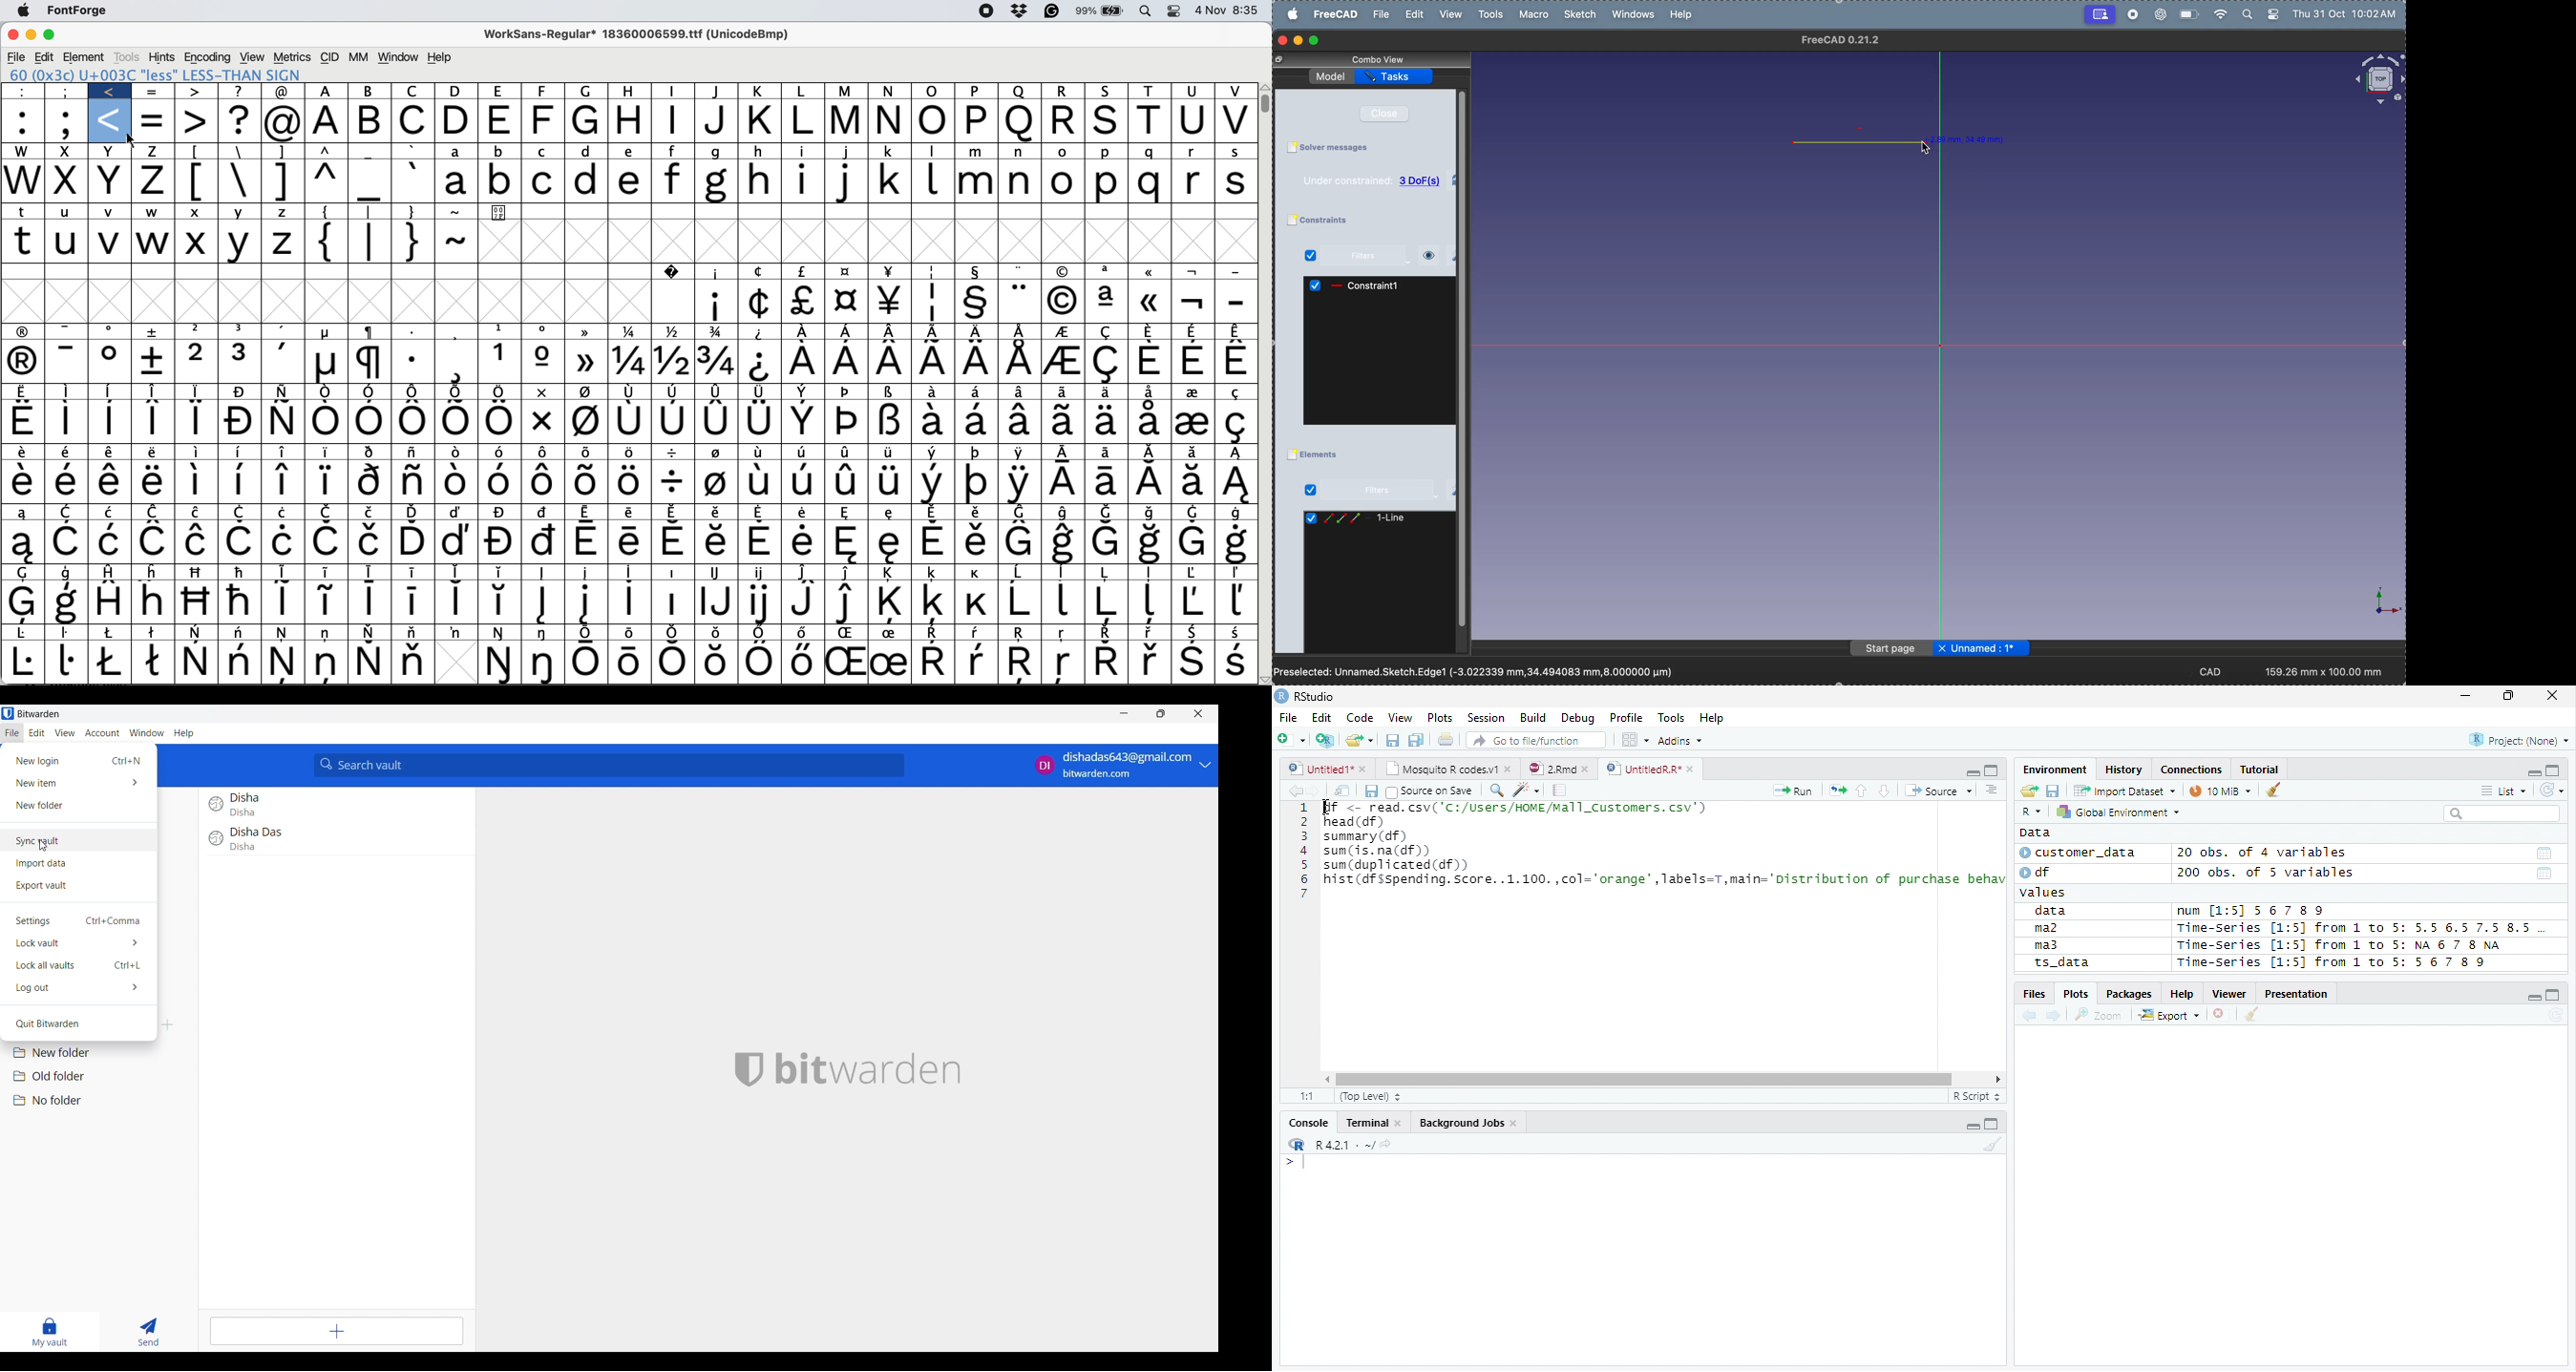 This screenshot has height=1372, width=2576. Describe the element at coordinates (1291, 455) in the screenshot. I see `Checkbox` at that location.